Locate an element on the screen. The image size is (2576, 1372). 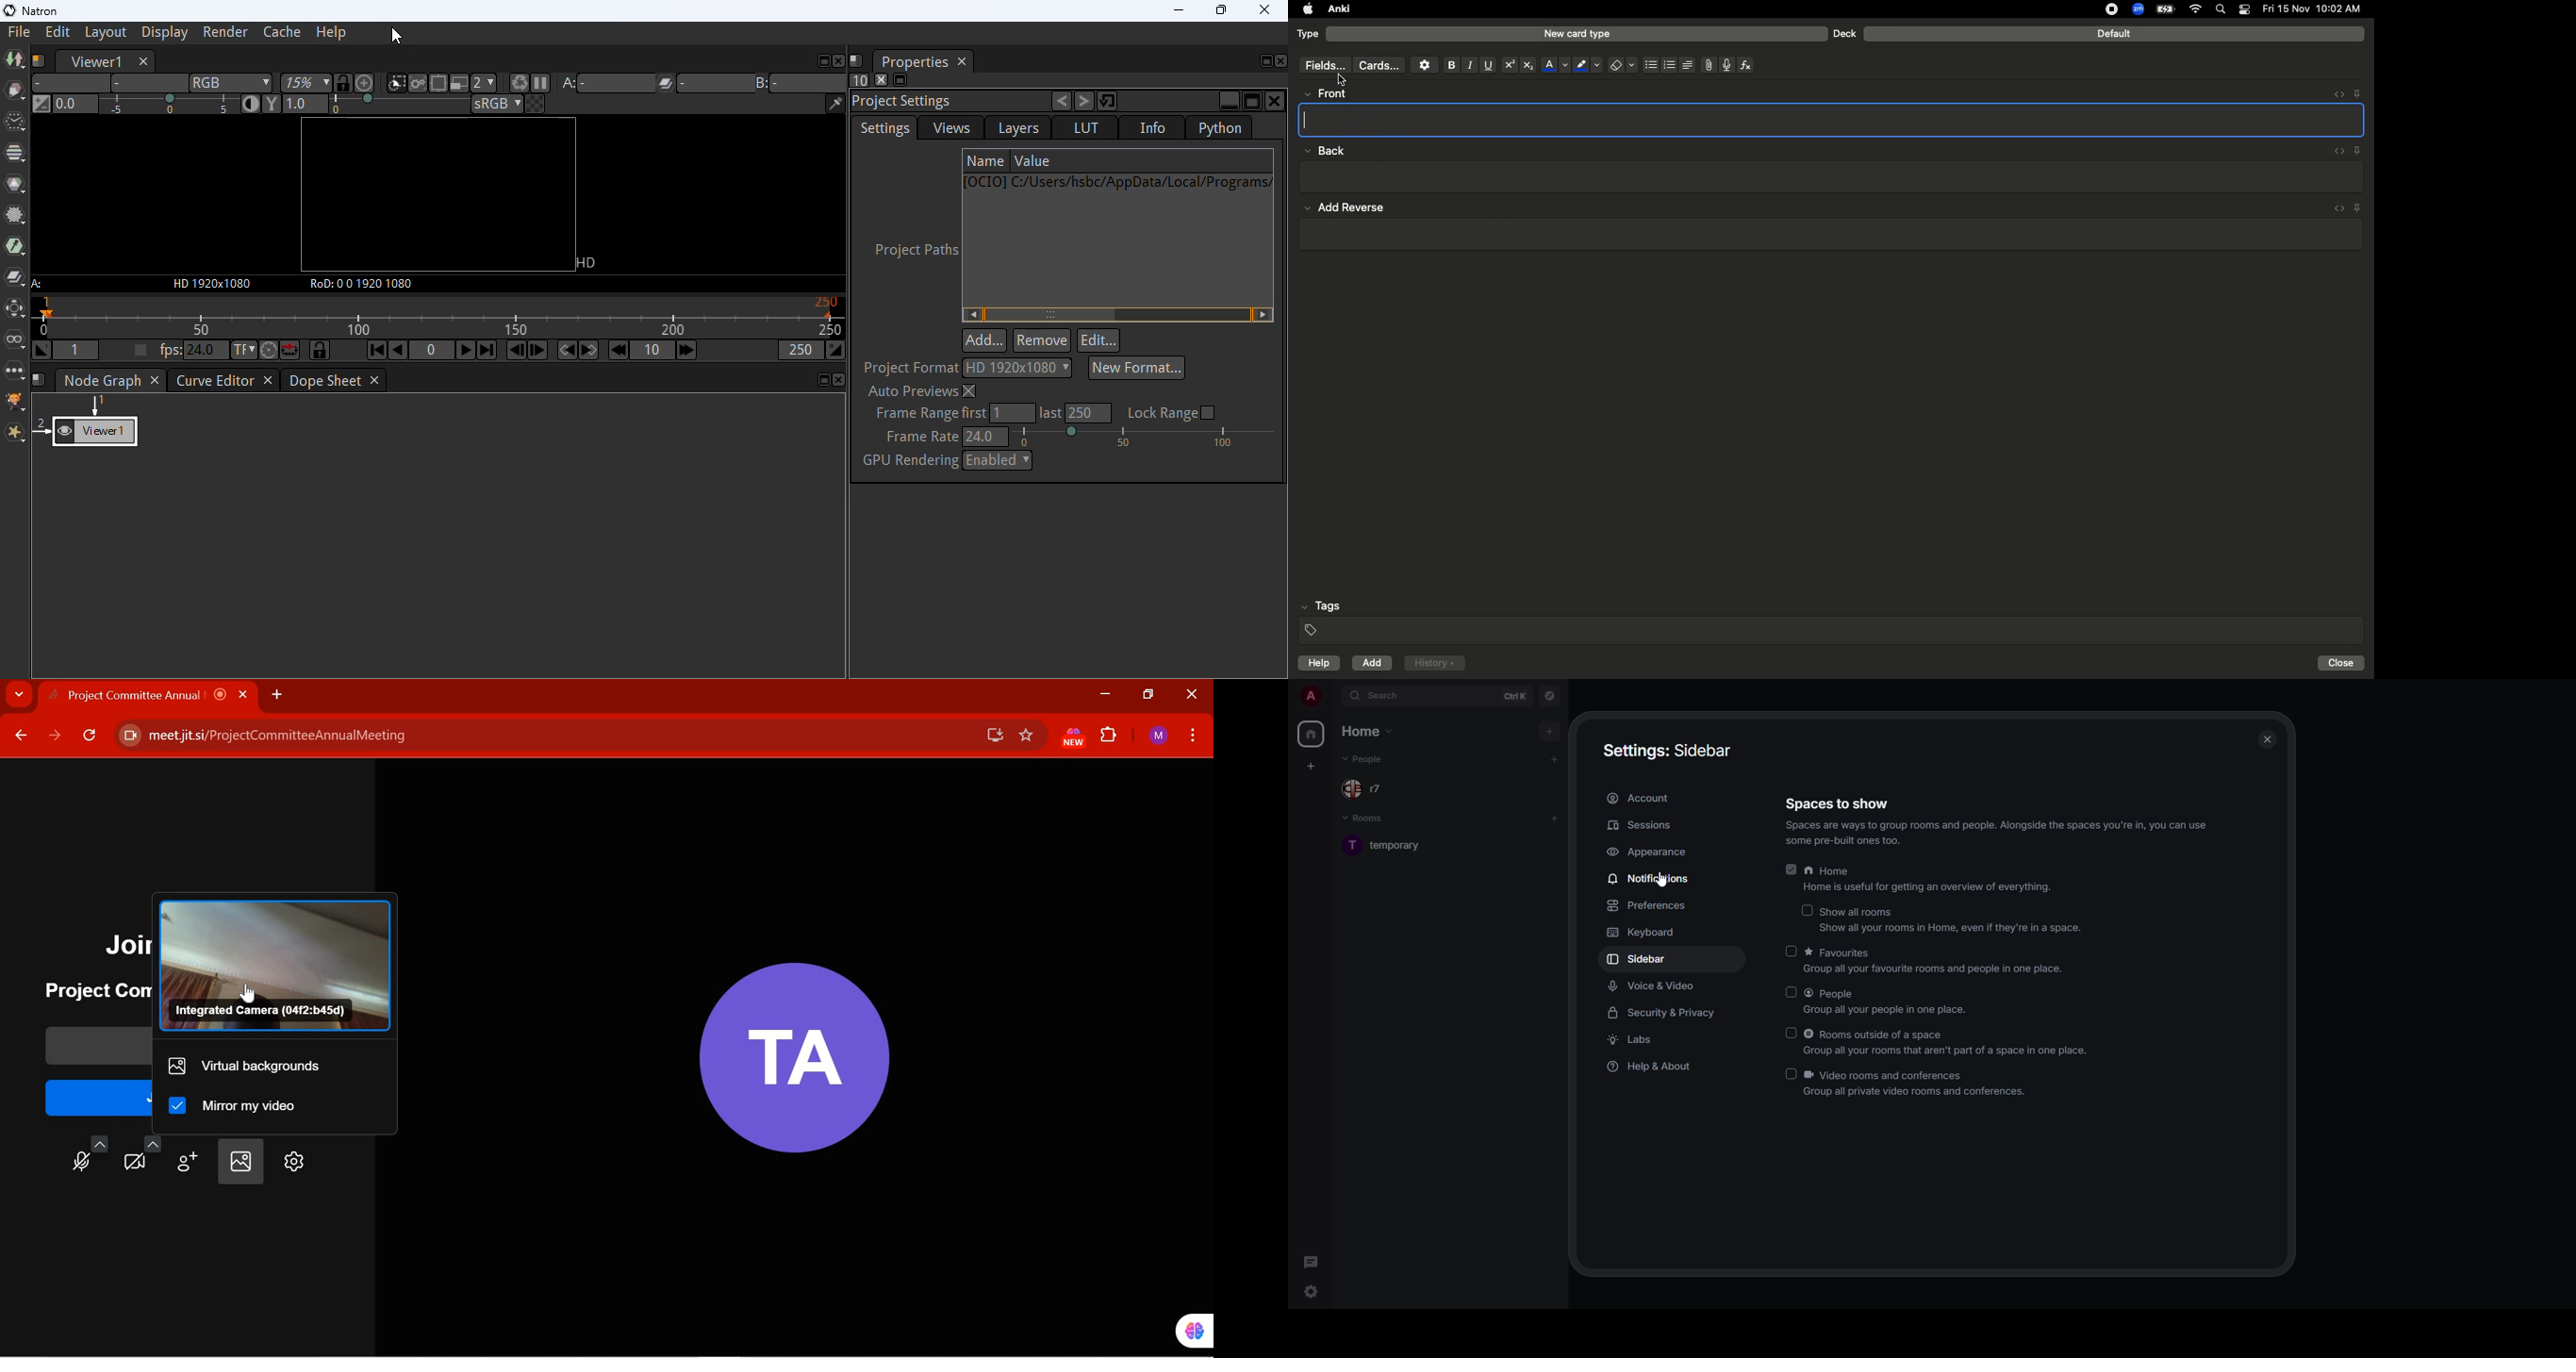
apple logo is located at coordinates (1304, 9).